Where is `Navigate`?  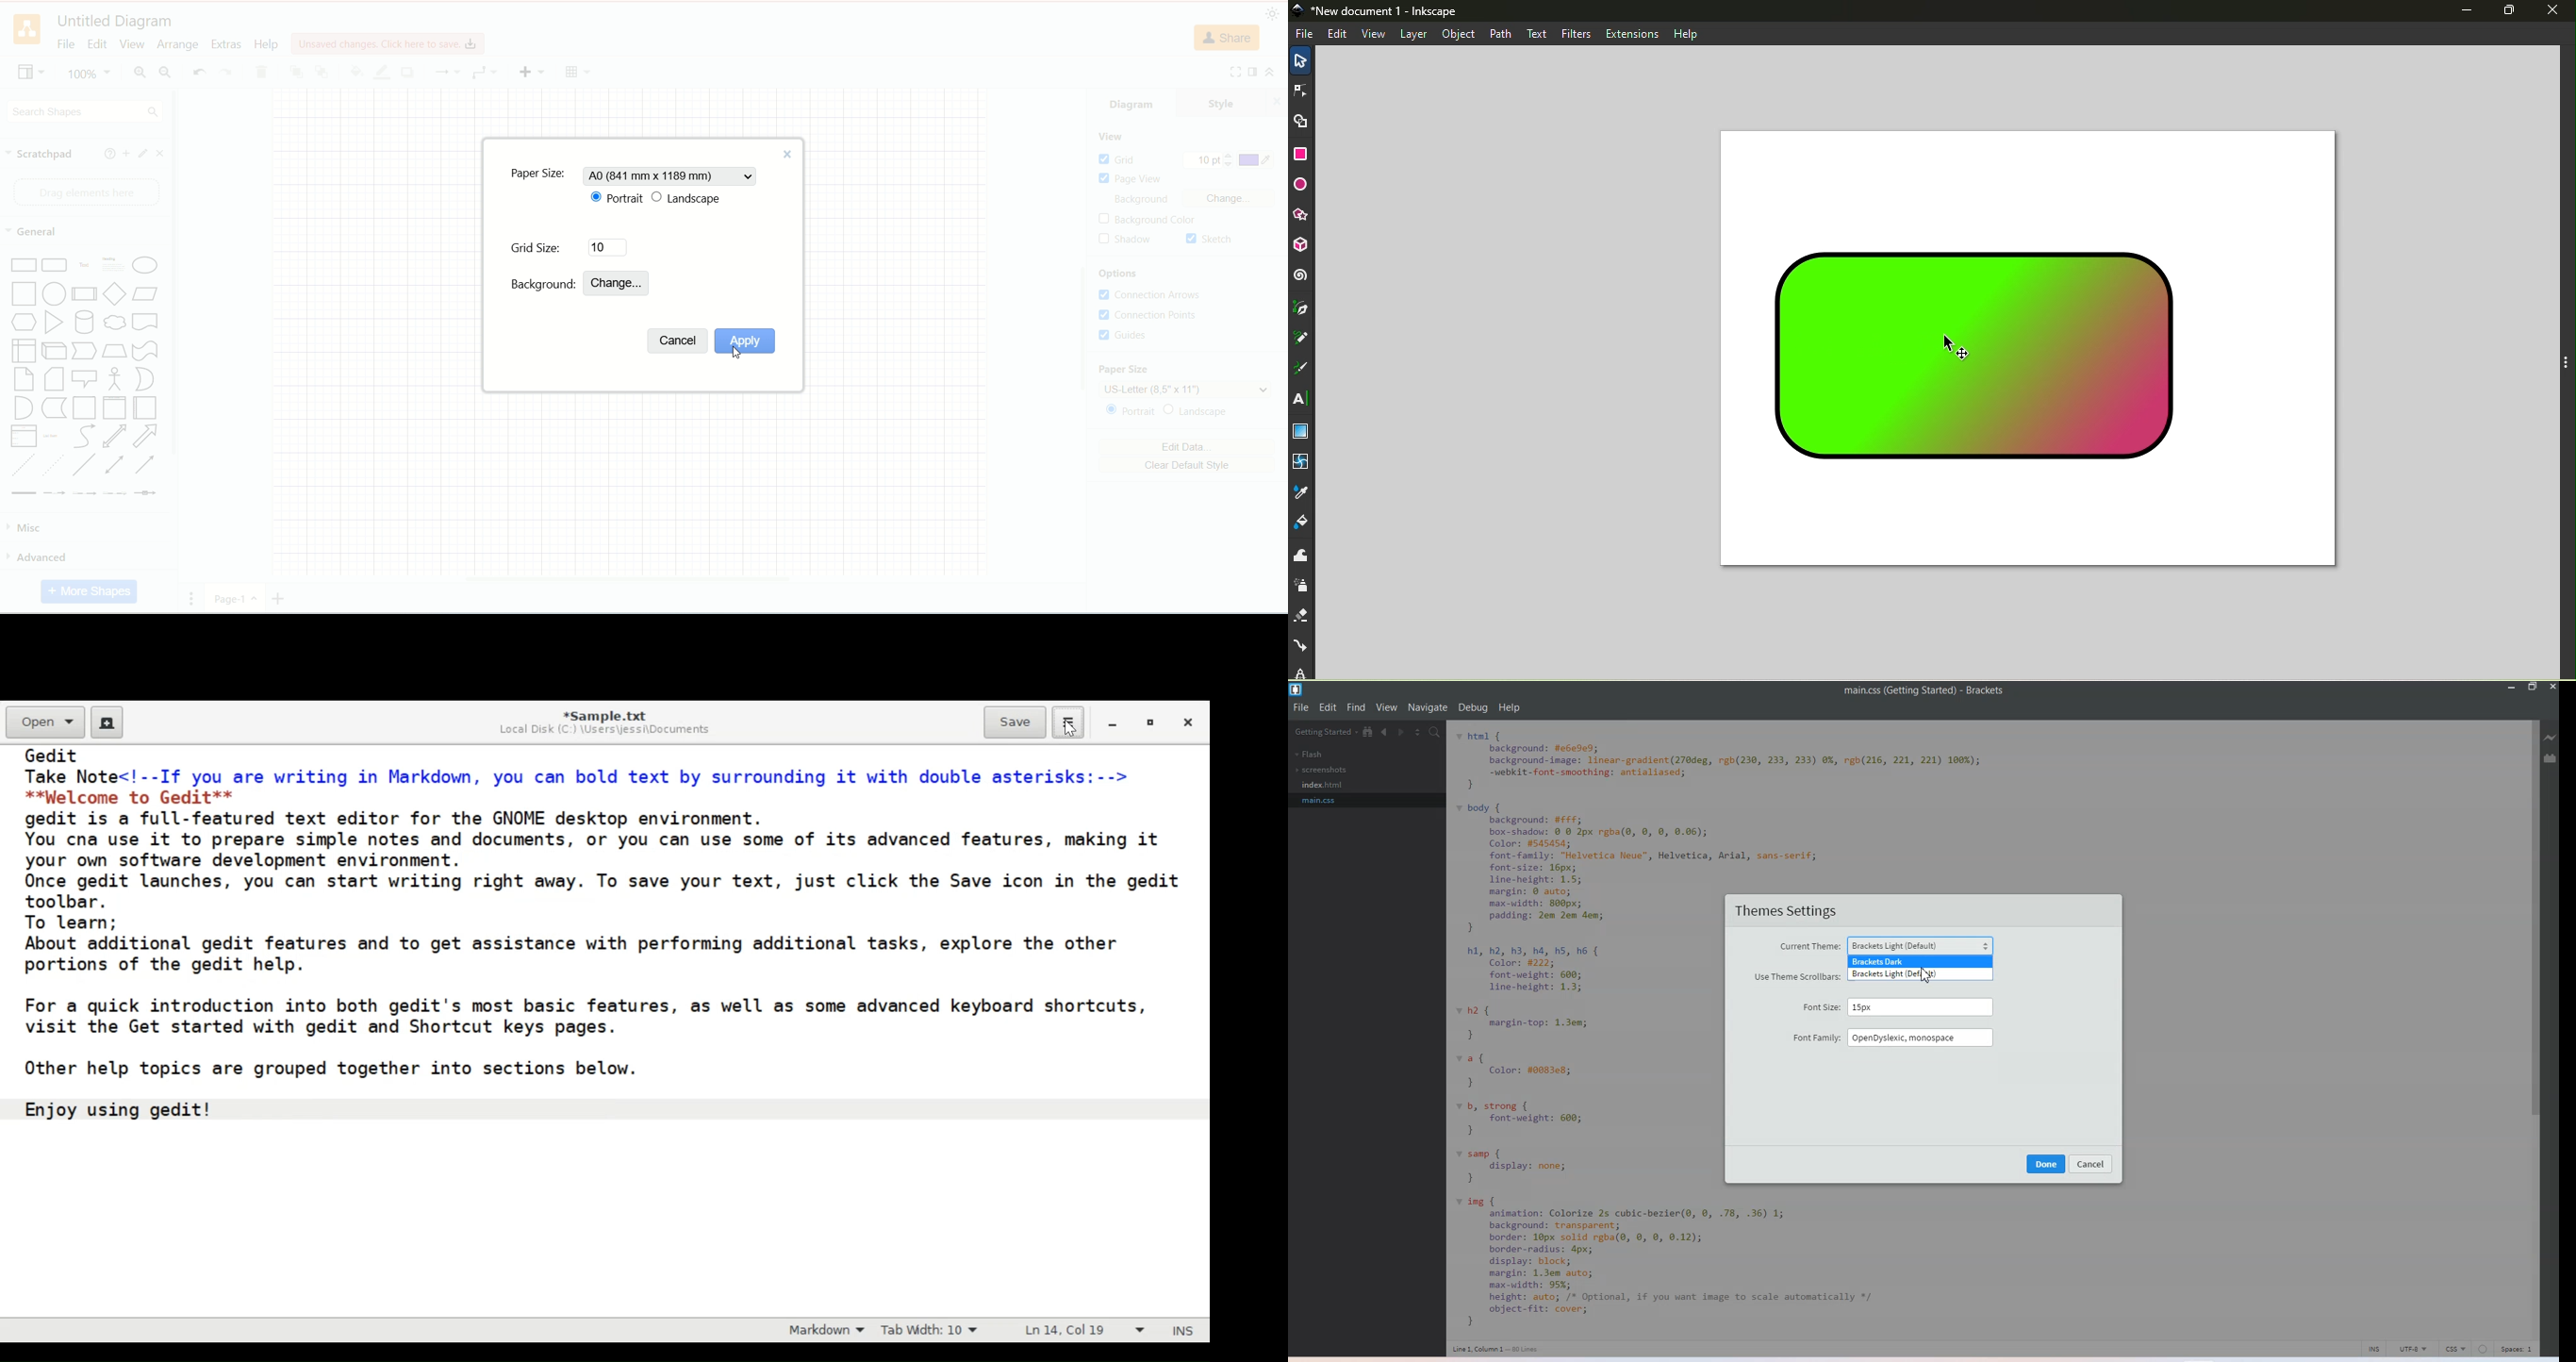
Navigate is located at coordinates (1428, 707).